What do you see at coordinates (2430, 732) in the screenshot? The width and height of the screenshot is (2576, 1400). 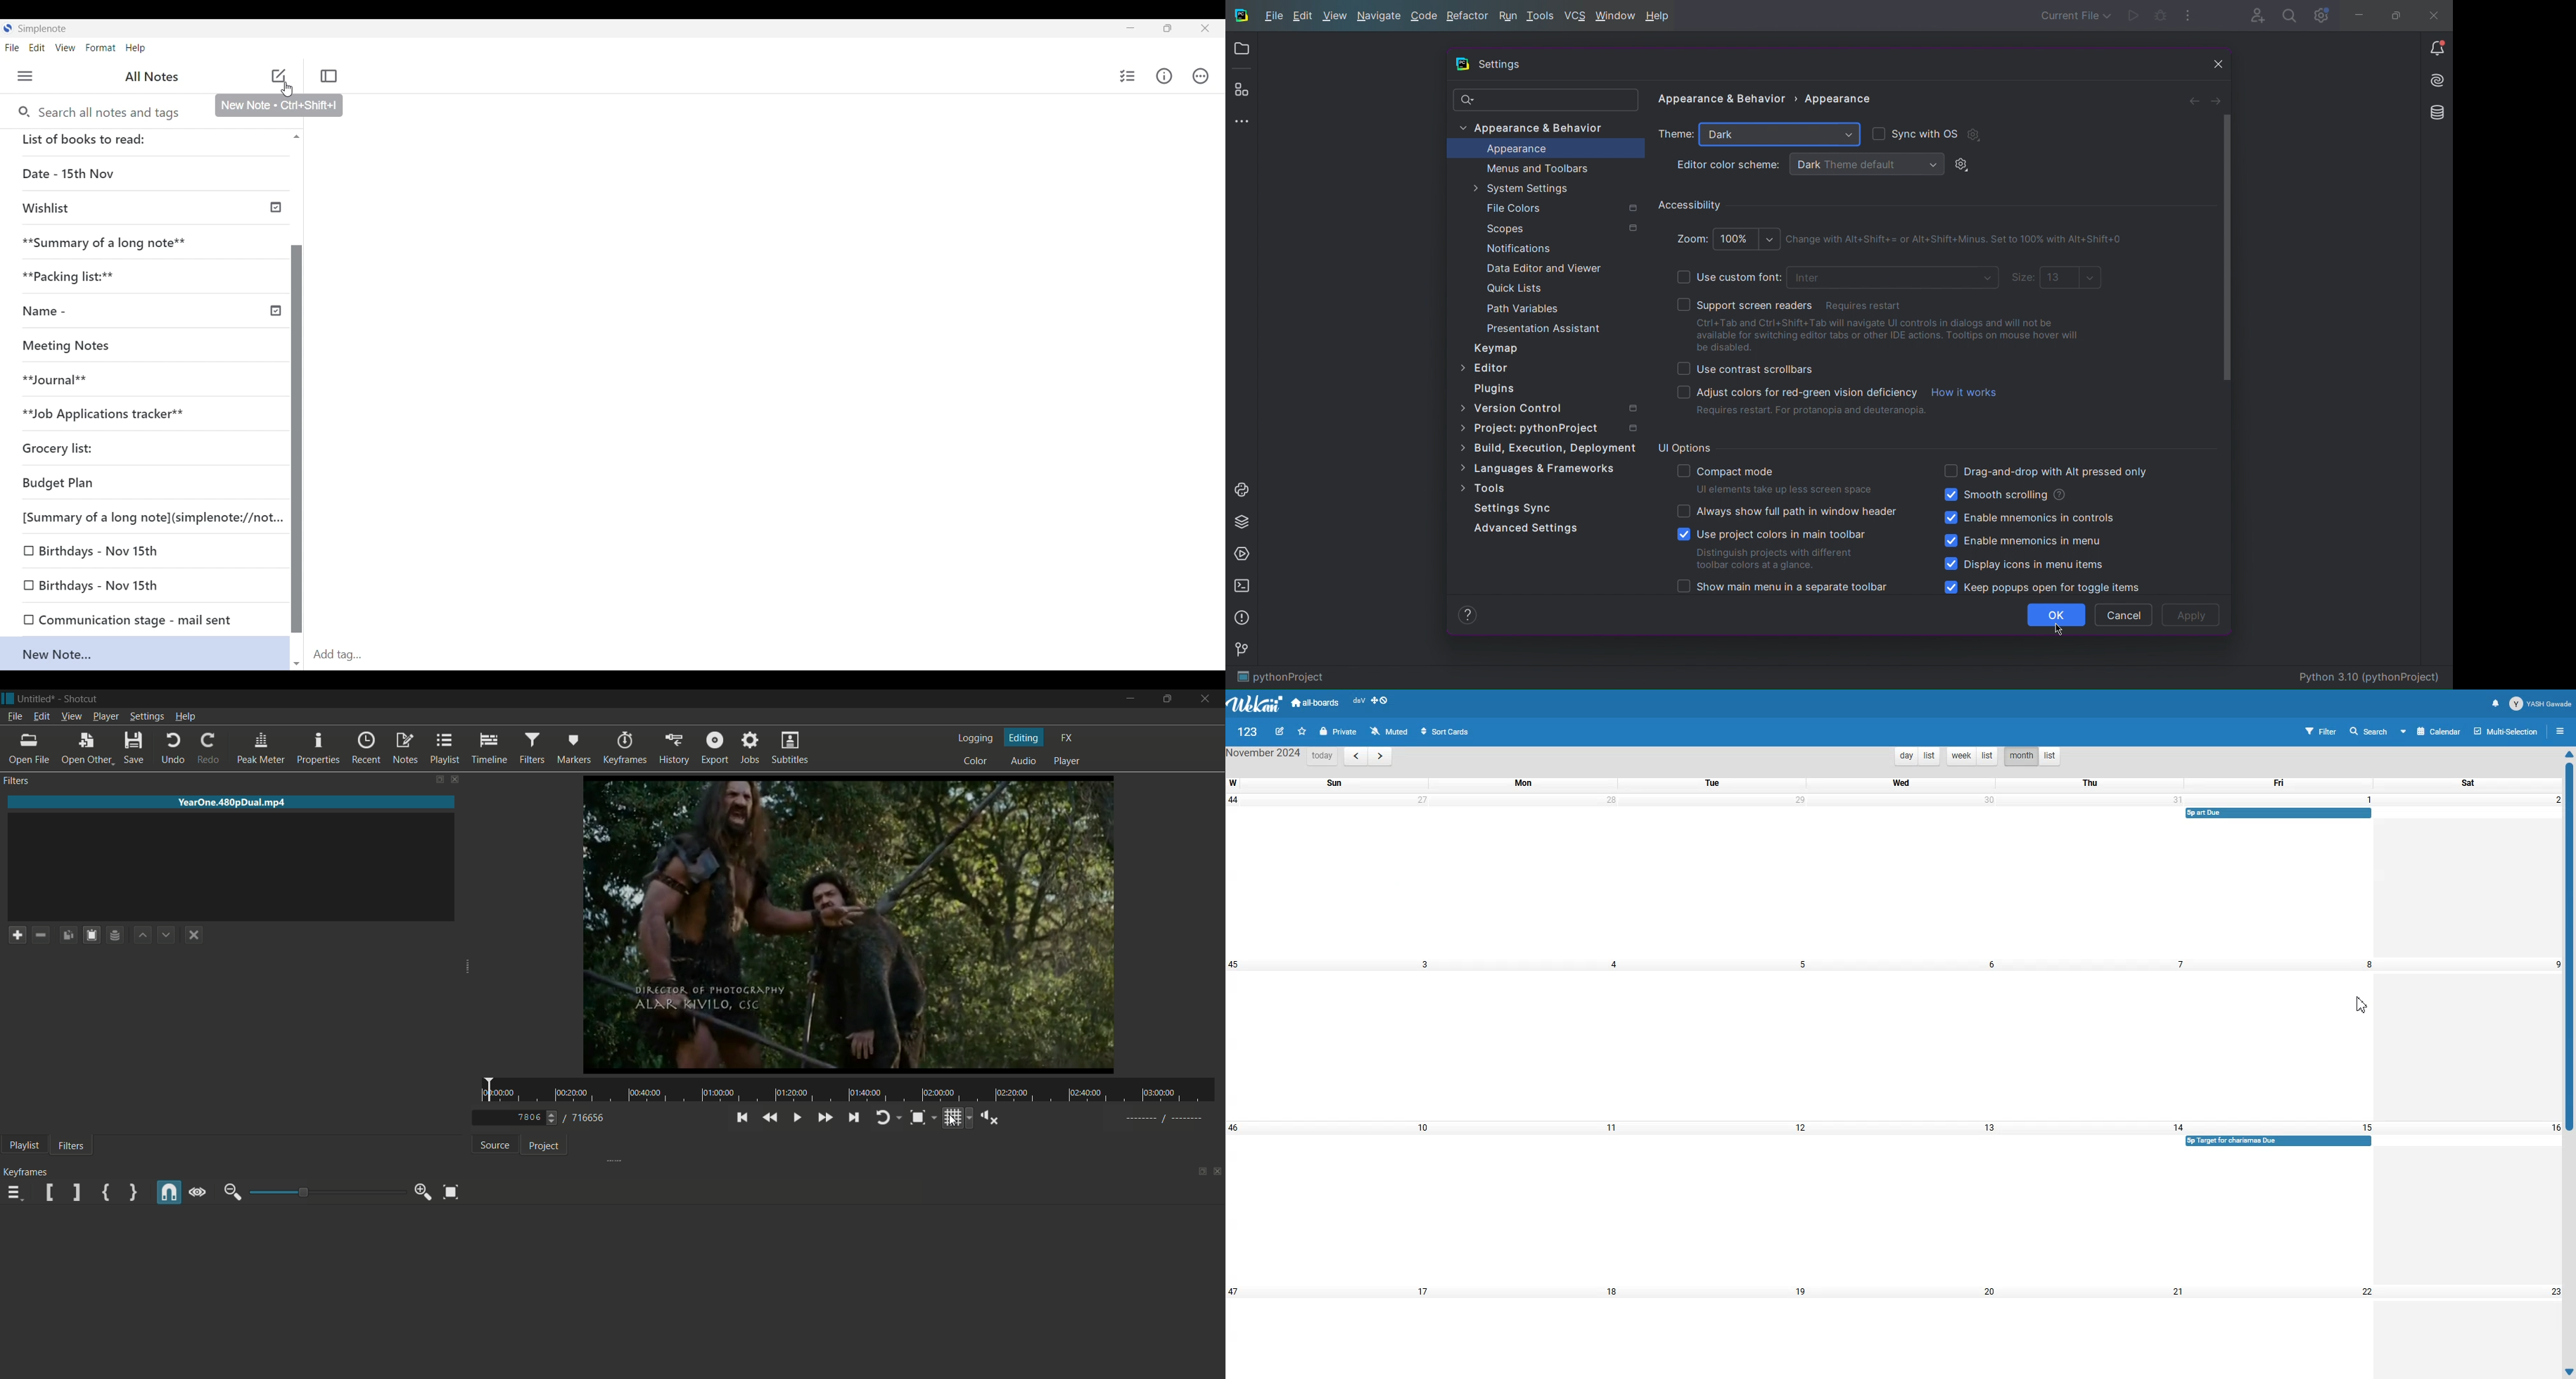 I see `Calendar` at bounding box center [2430, 732].